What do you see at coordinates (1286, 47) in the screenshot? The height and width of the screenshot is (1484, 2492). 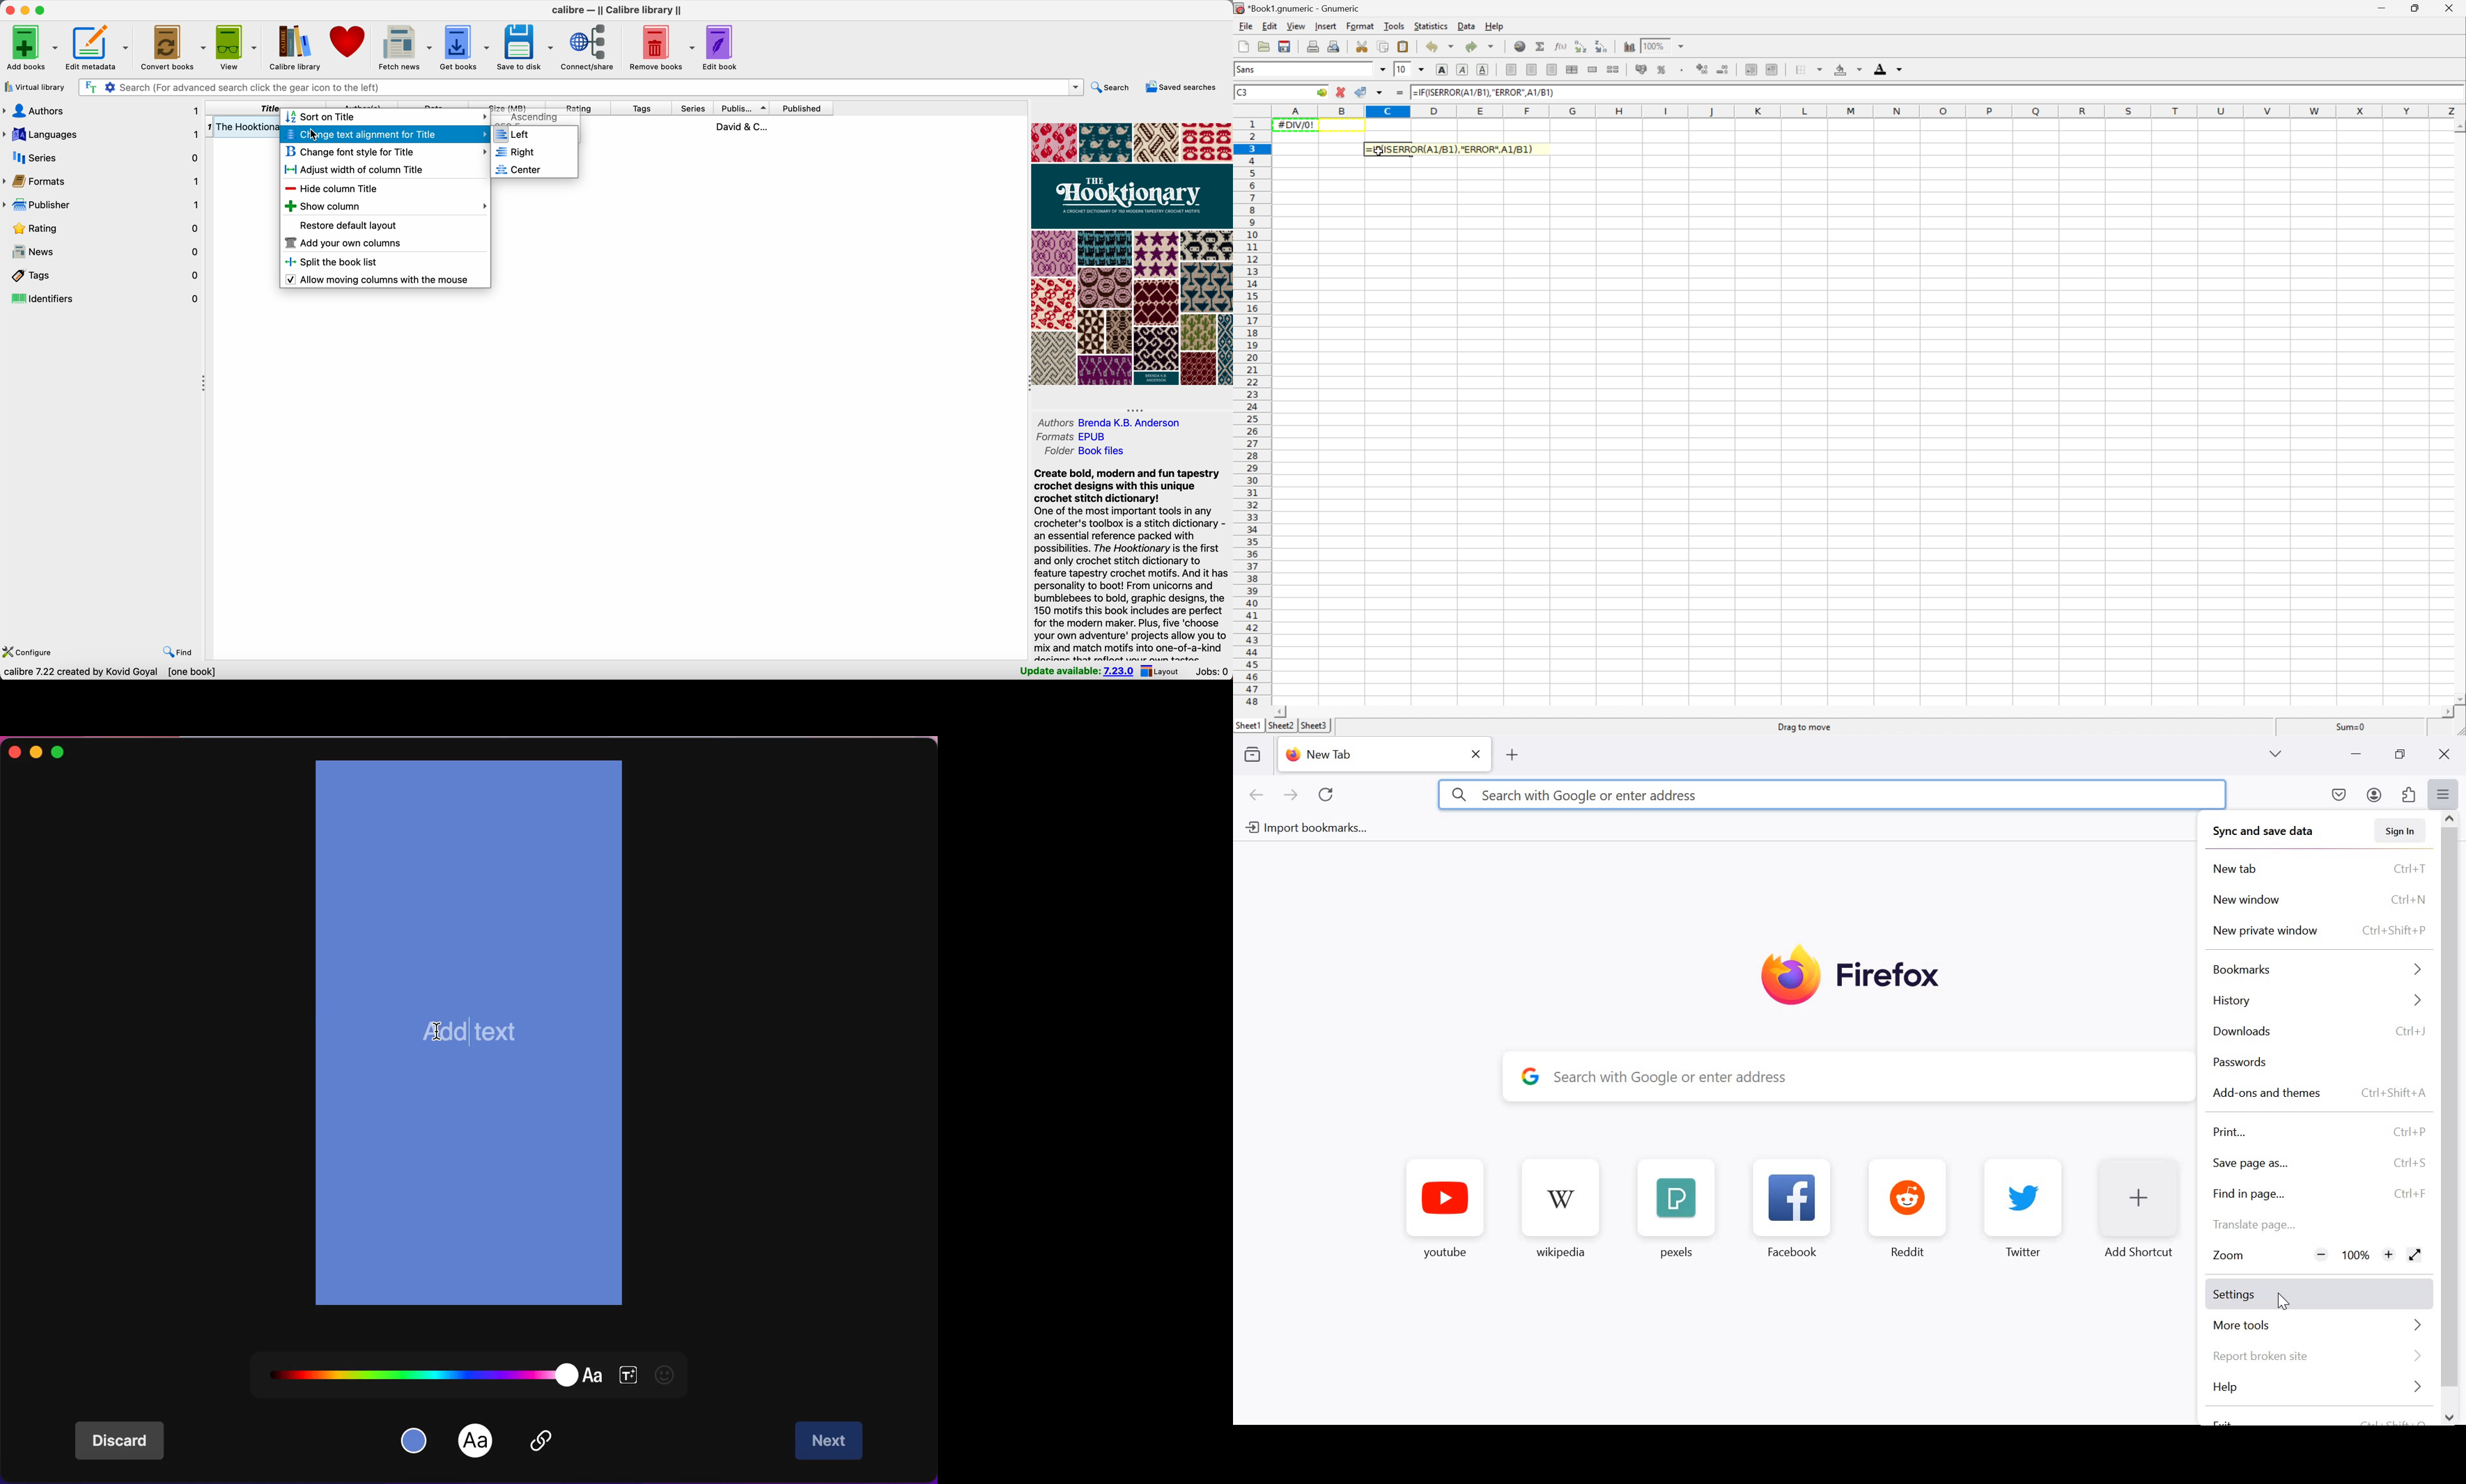 I see `Save the current workbook` at bounding box center [1286, 47].